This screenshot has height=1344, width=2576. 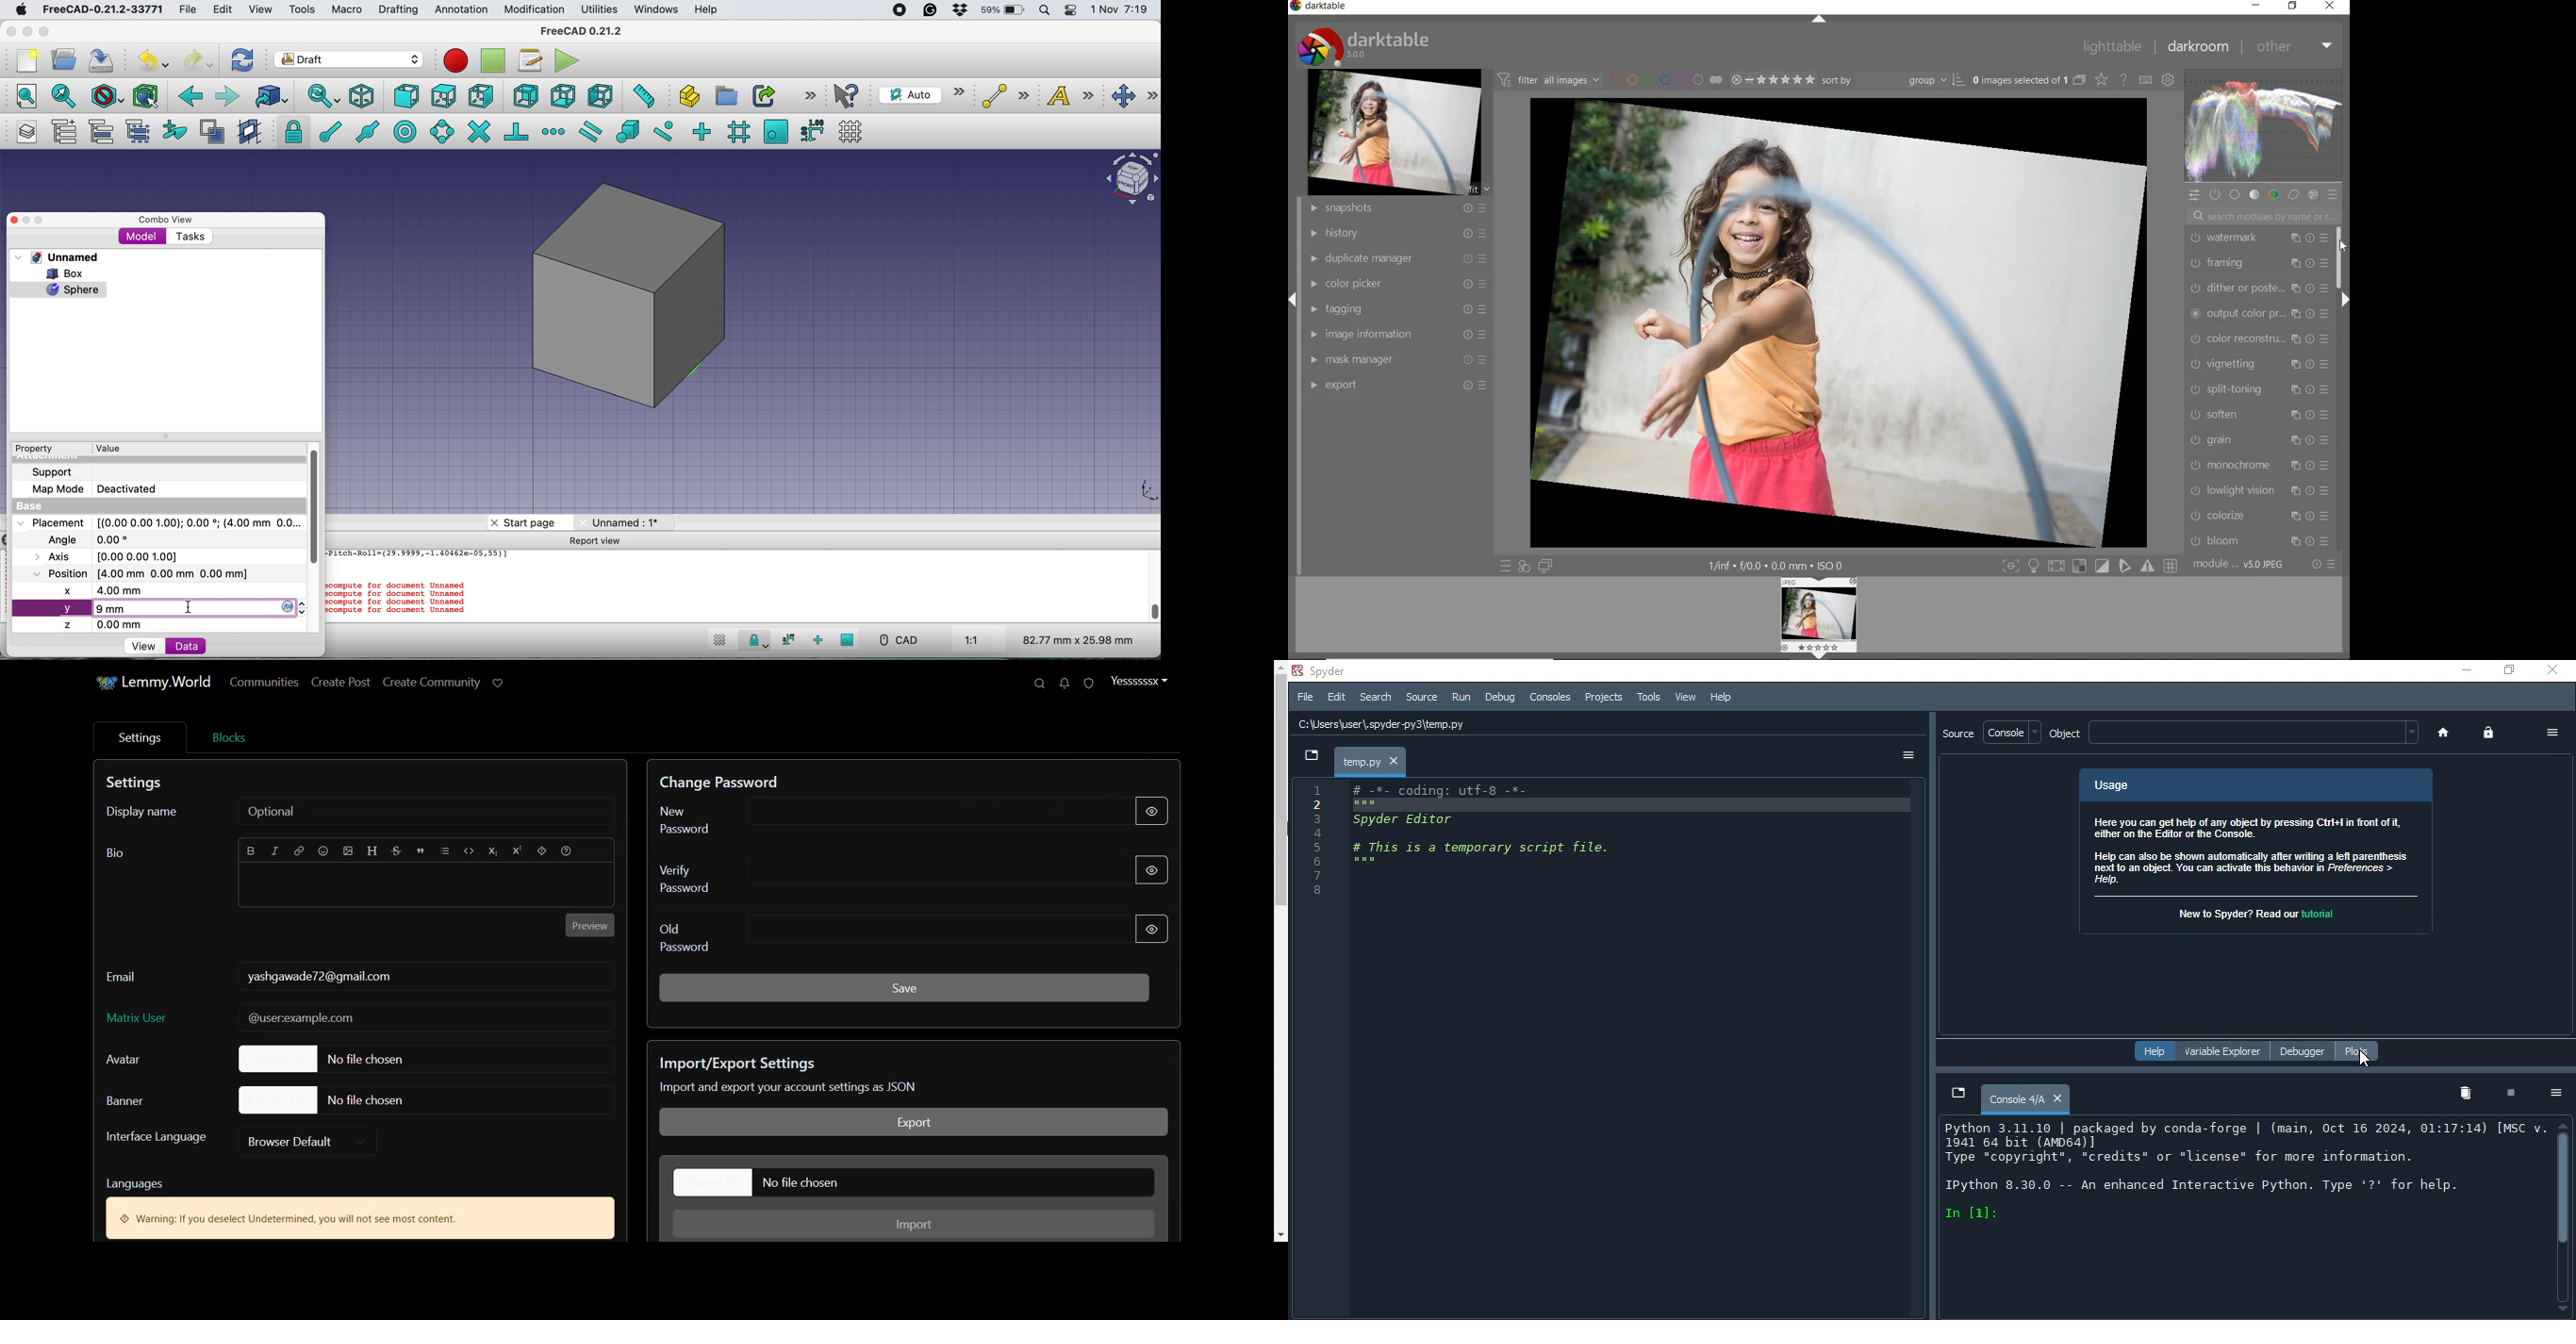 What do you see at coordinates (23, 217) in the screenshot?
I see `close` at bounding box center [23, 217].